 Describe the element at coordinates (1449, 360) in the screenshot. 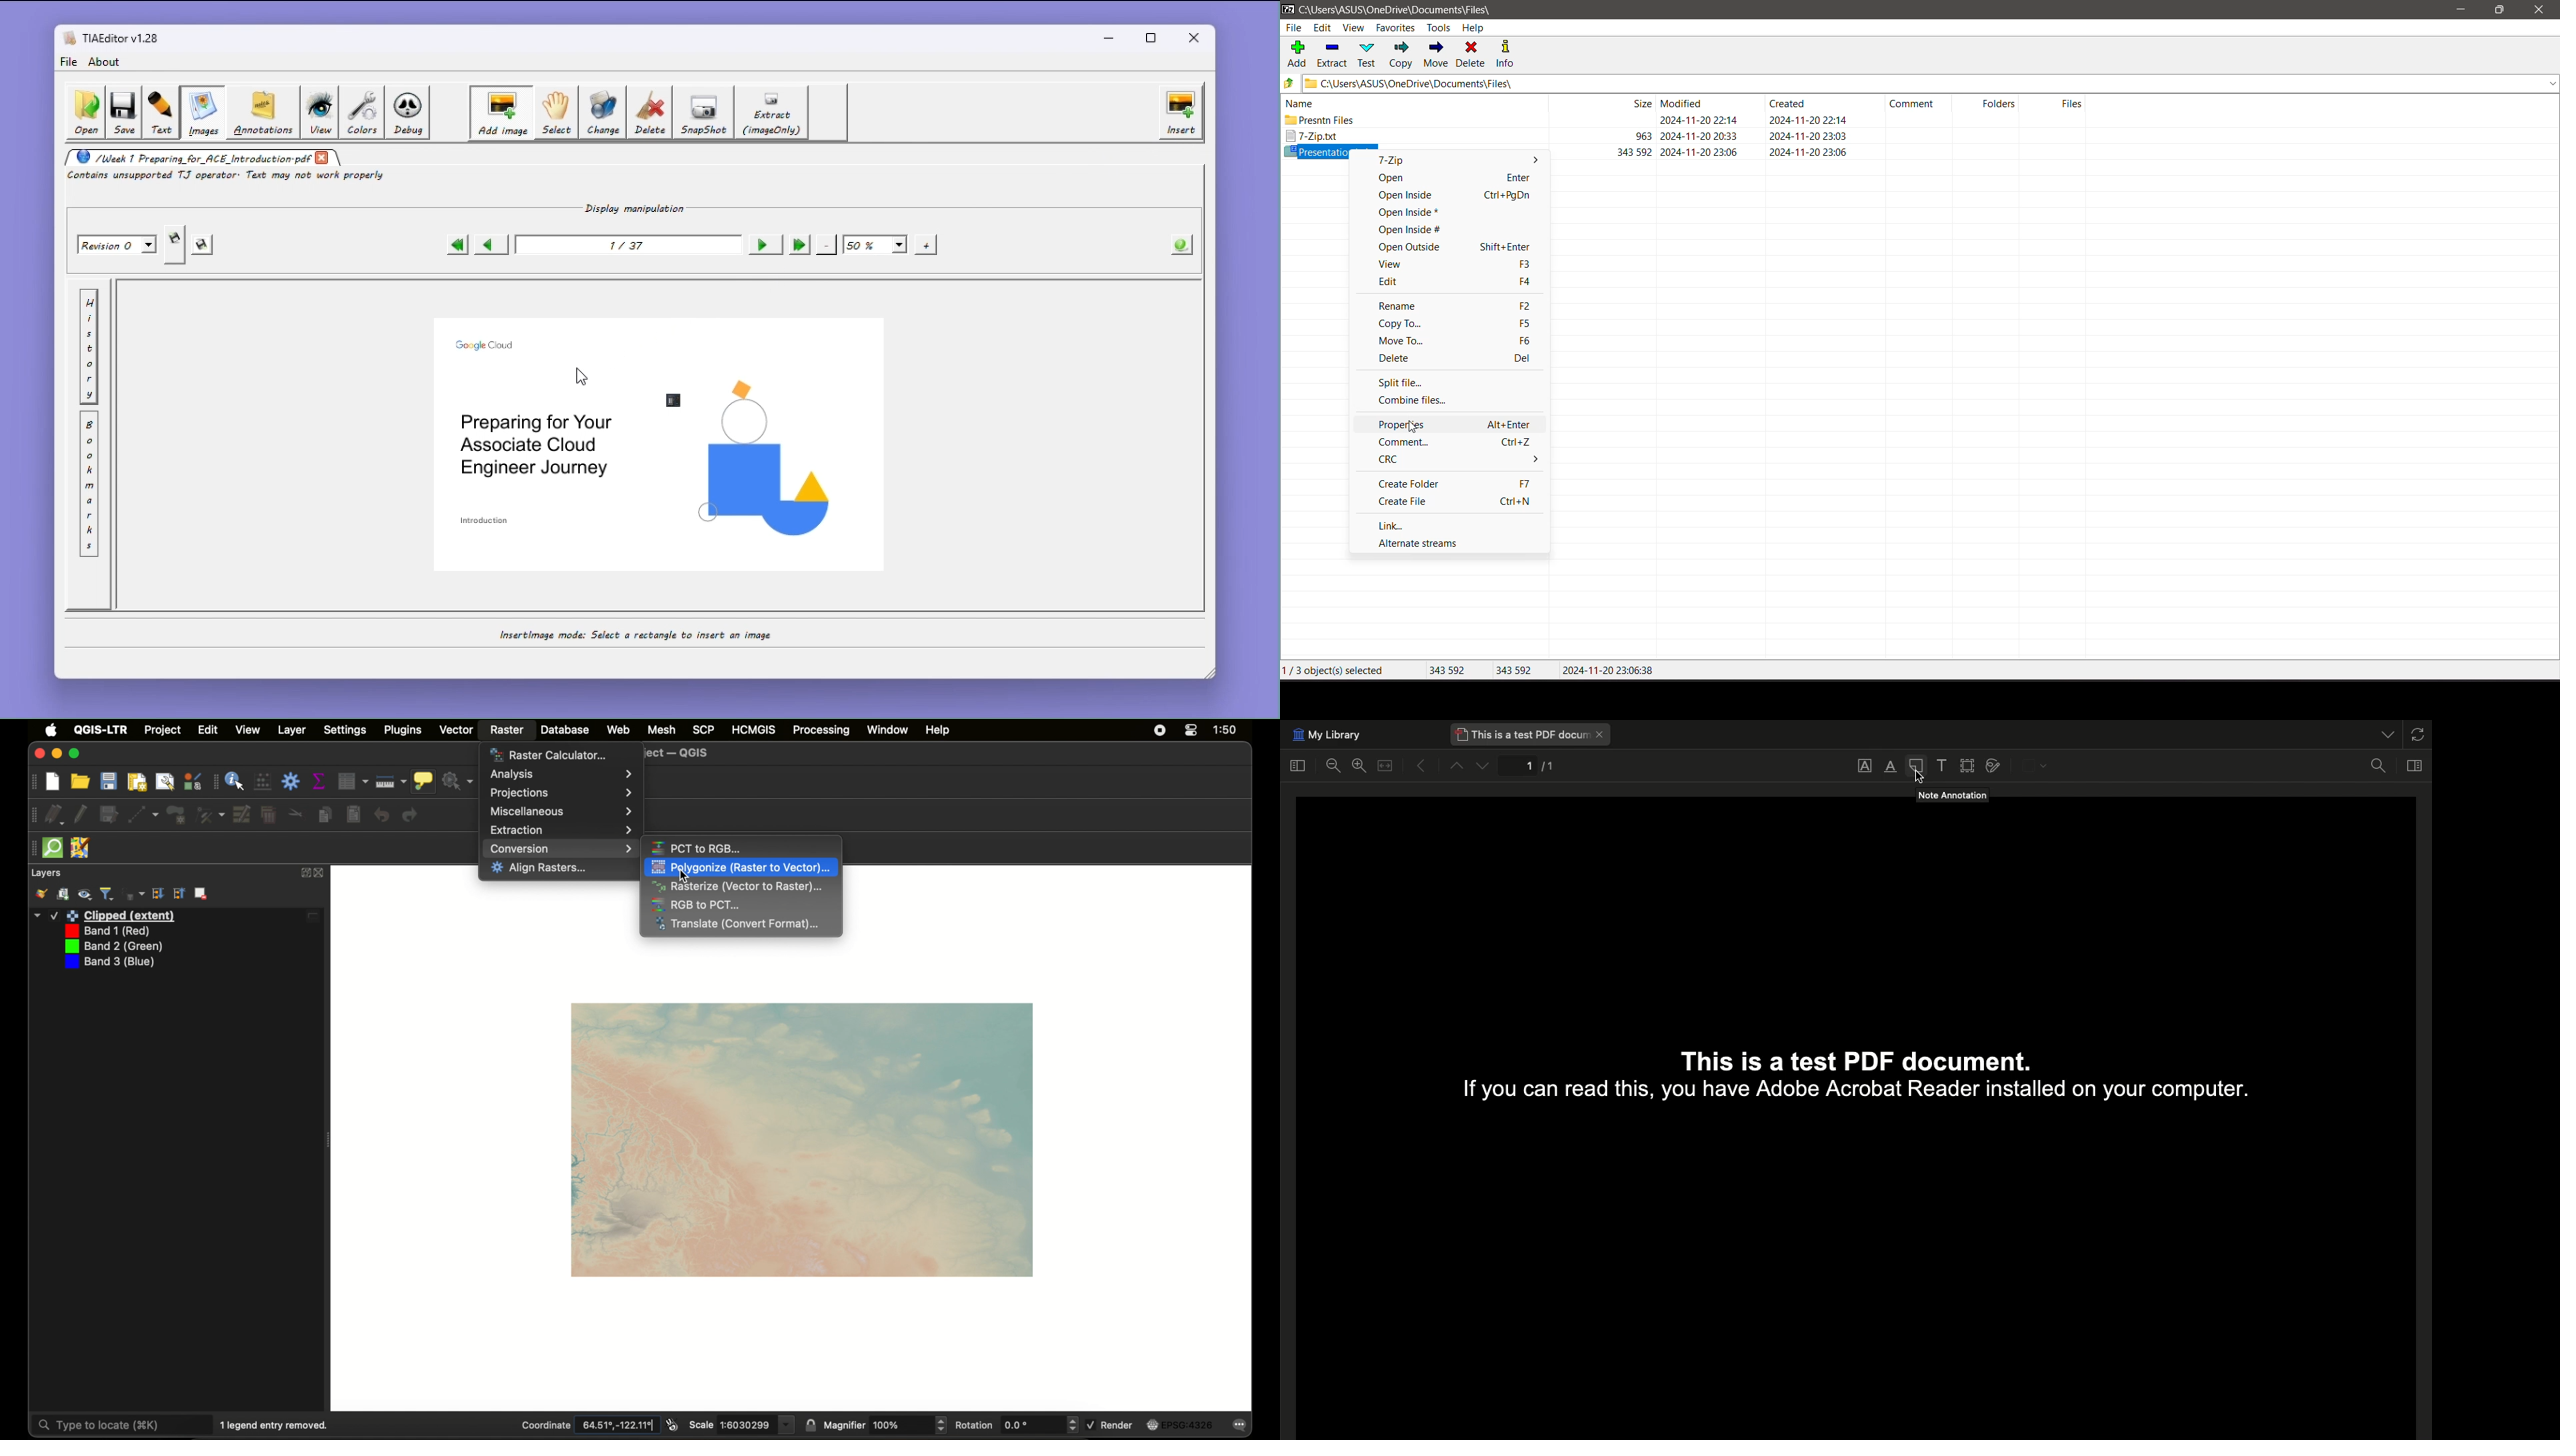

I see `Delete` at that location.